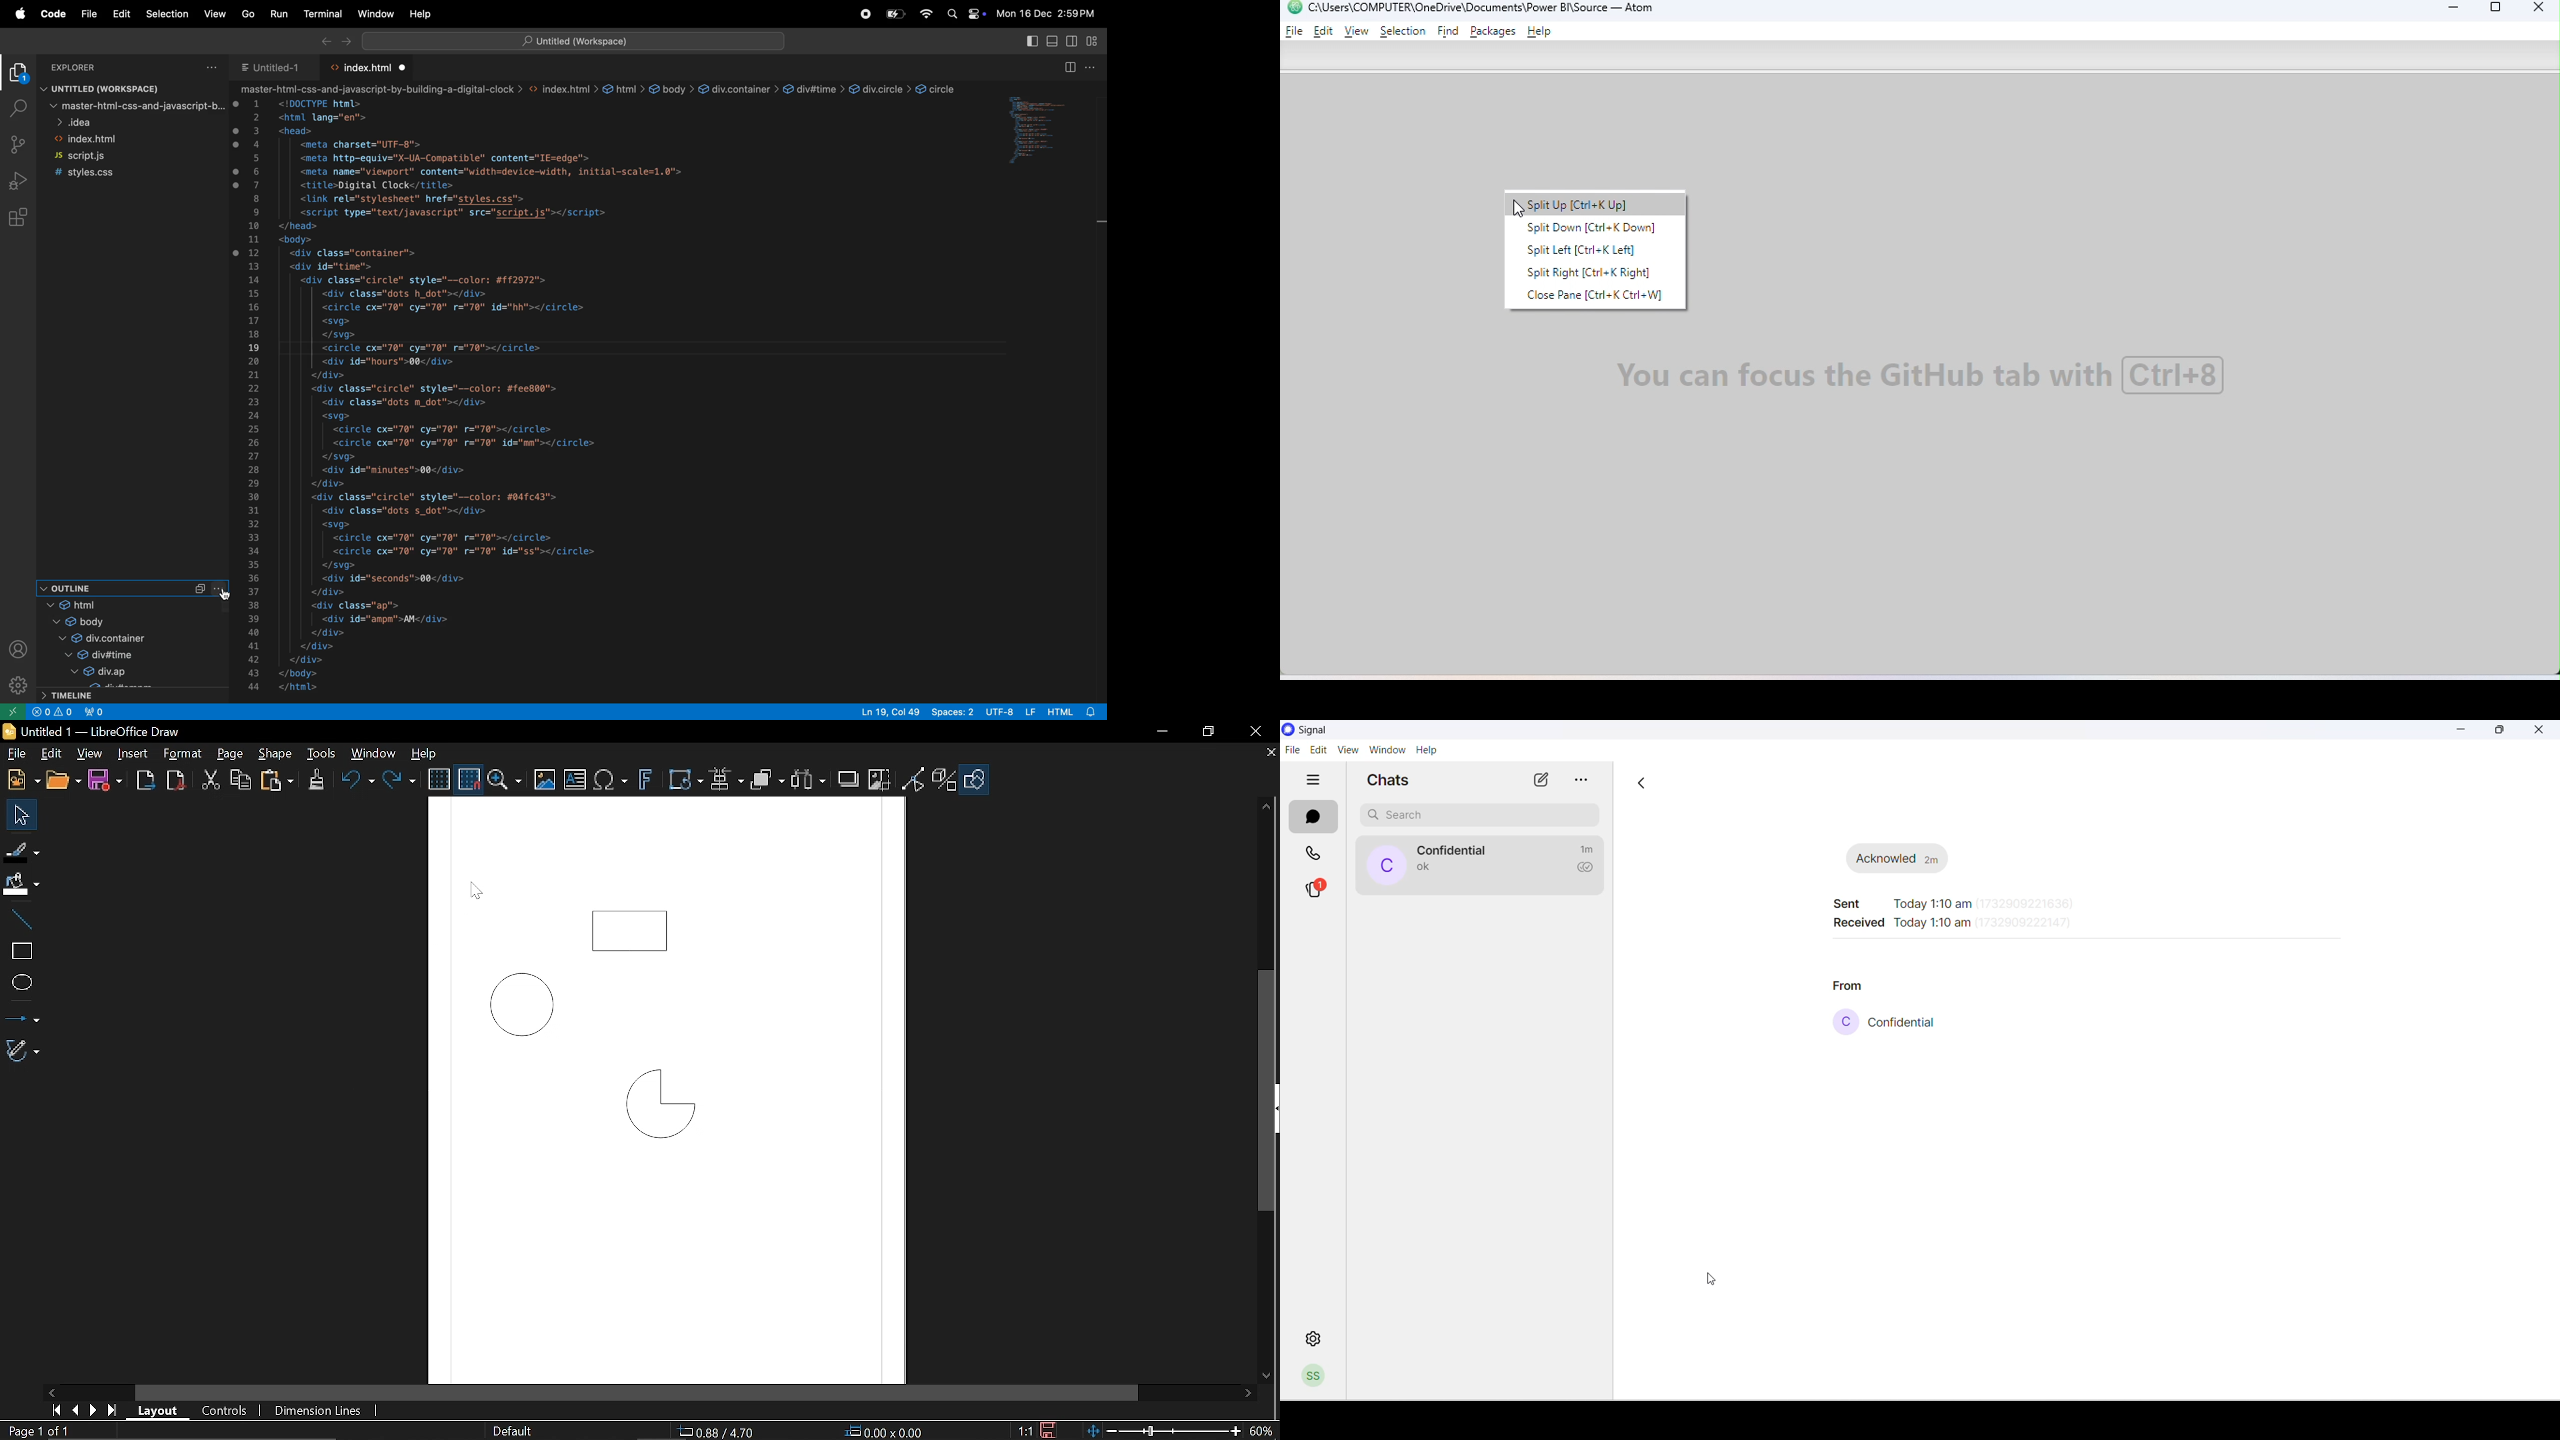  What do you see at coordinates (121, 14) in the screenshot?
I see `edit` at bounding box center [121, 14].